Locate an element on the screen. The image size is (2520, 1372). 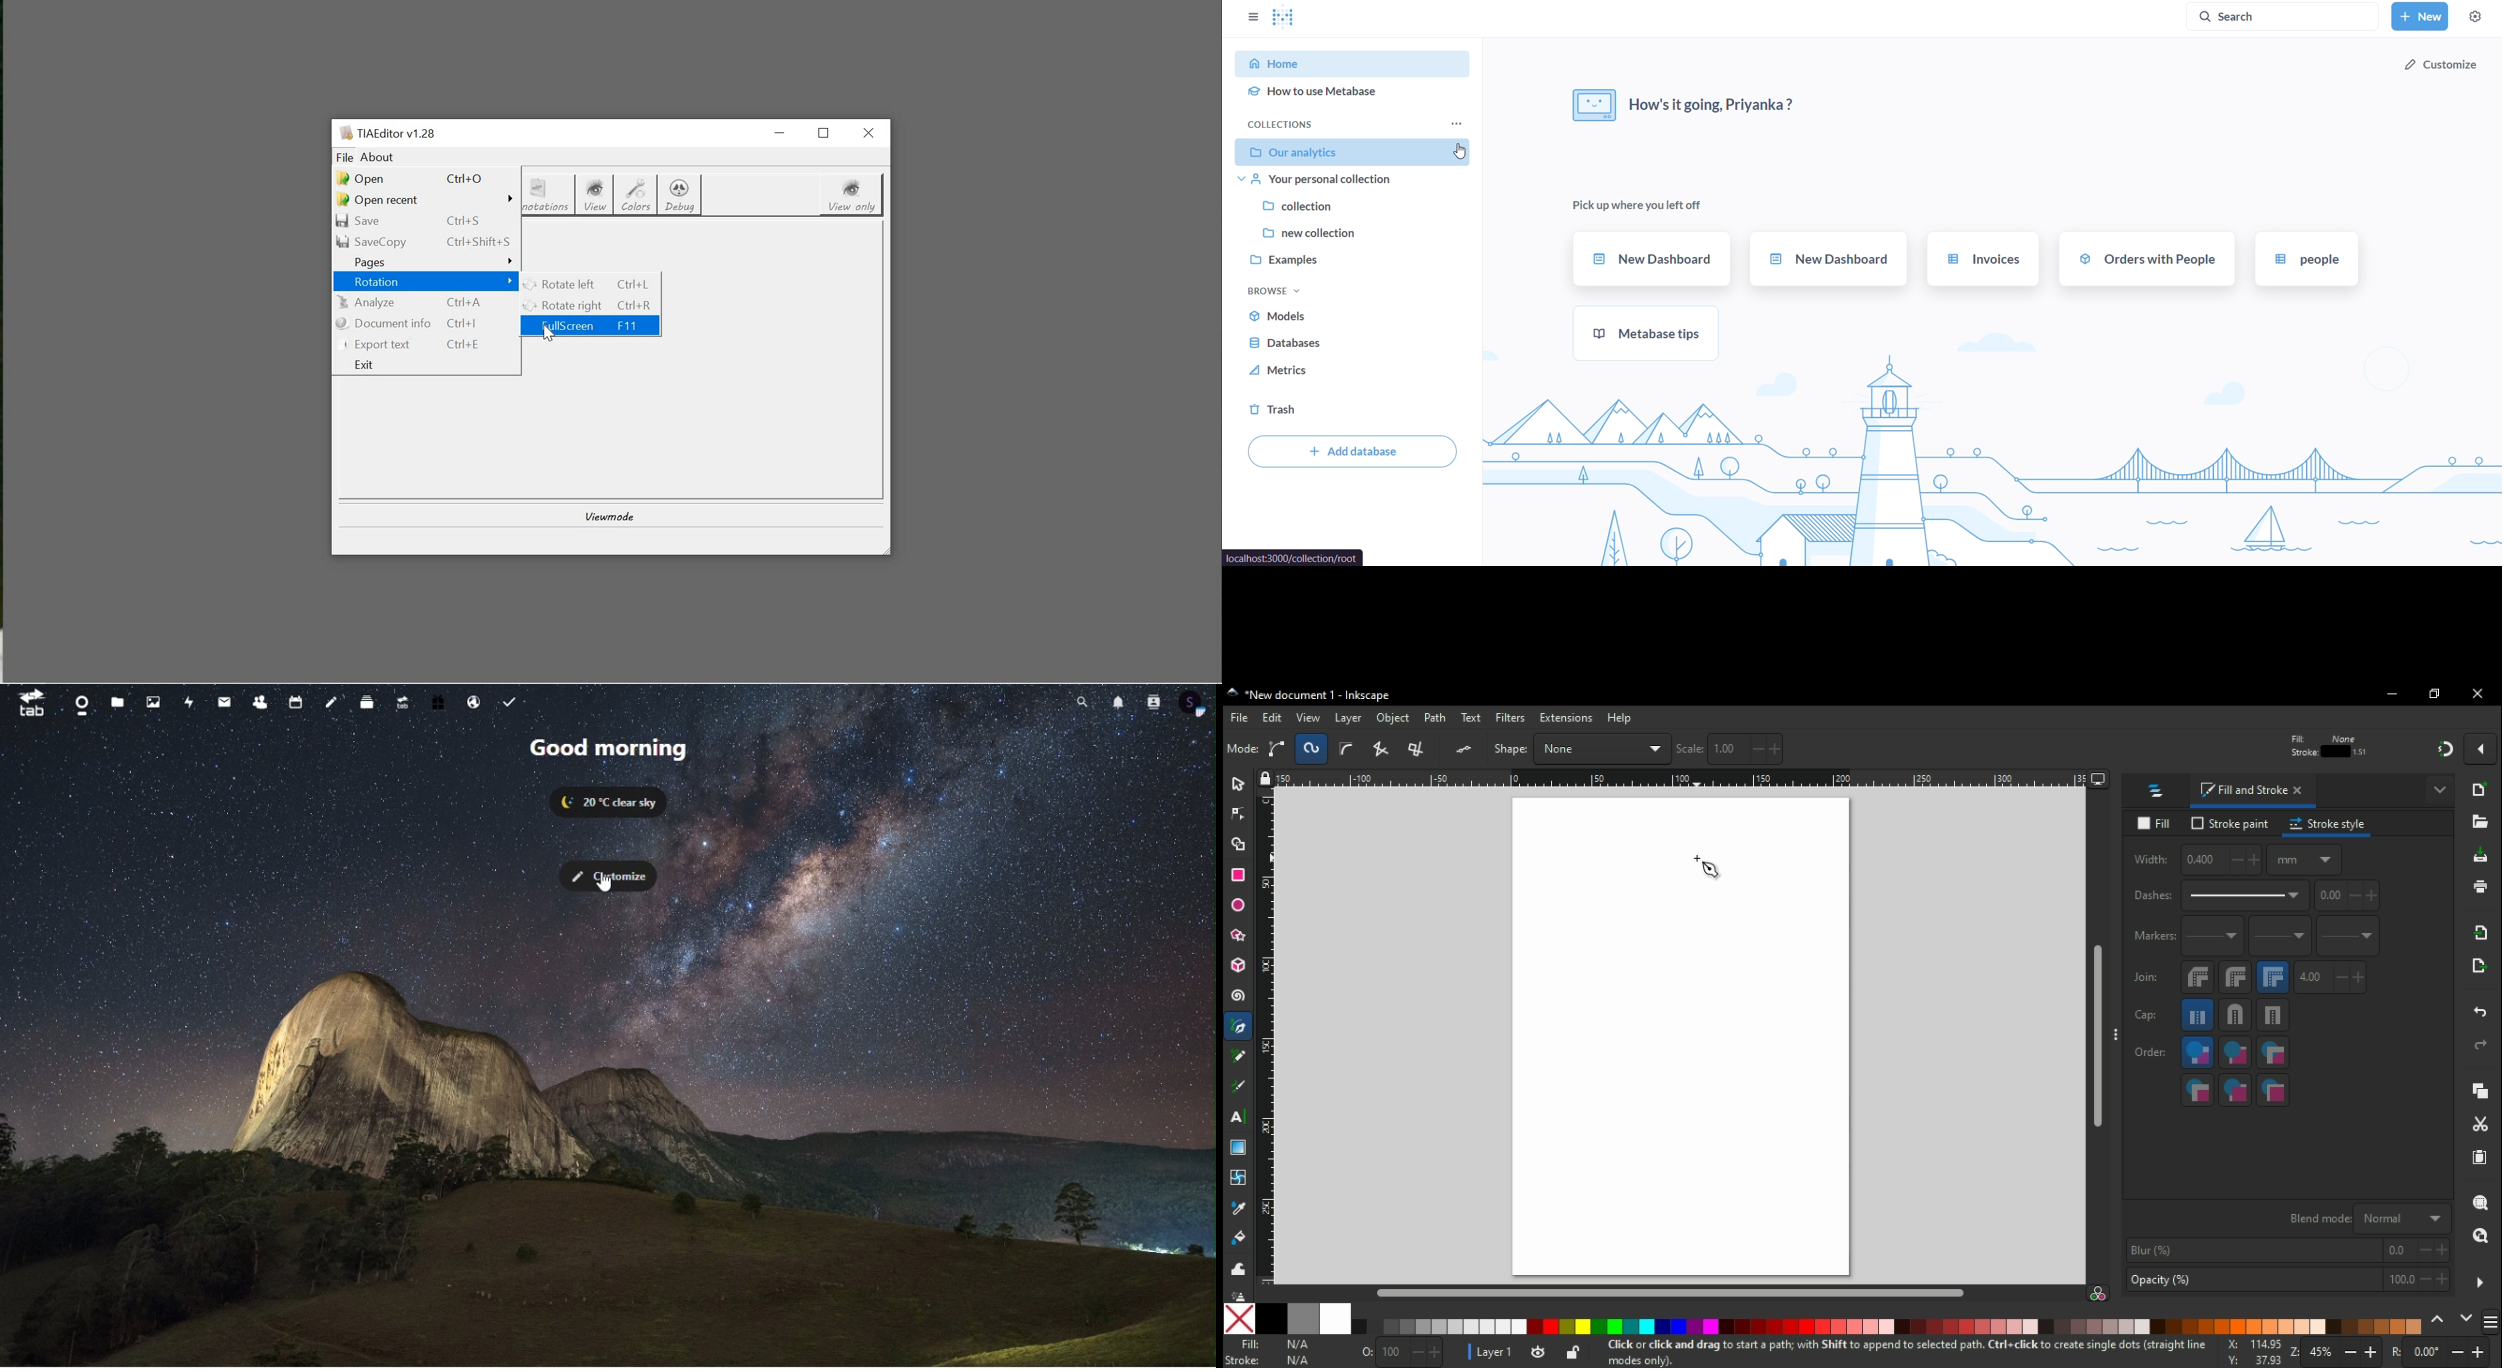
notification is located at coordinates (1116, 699).